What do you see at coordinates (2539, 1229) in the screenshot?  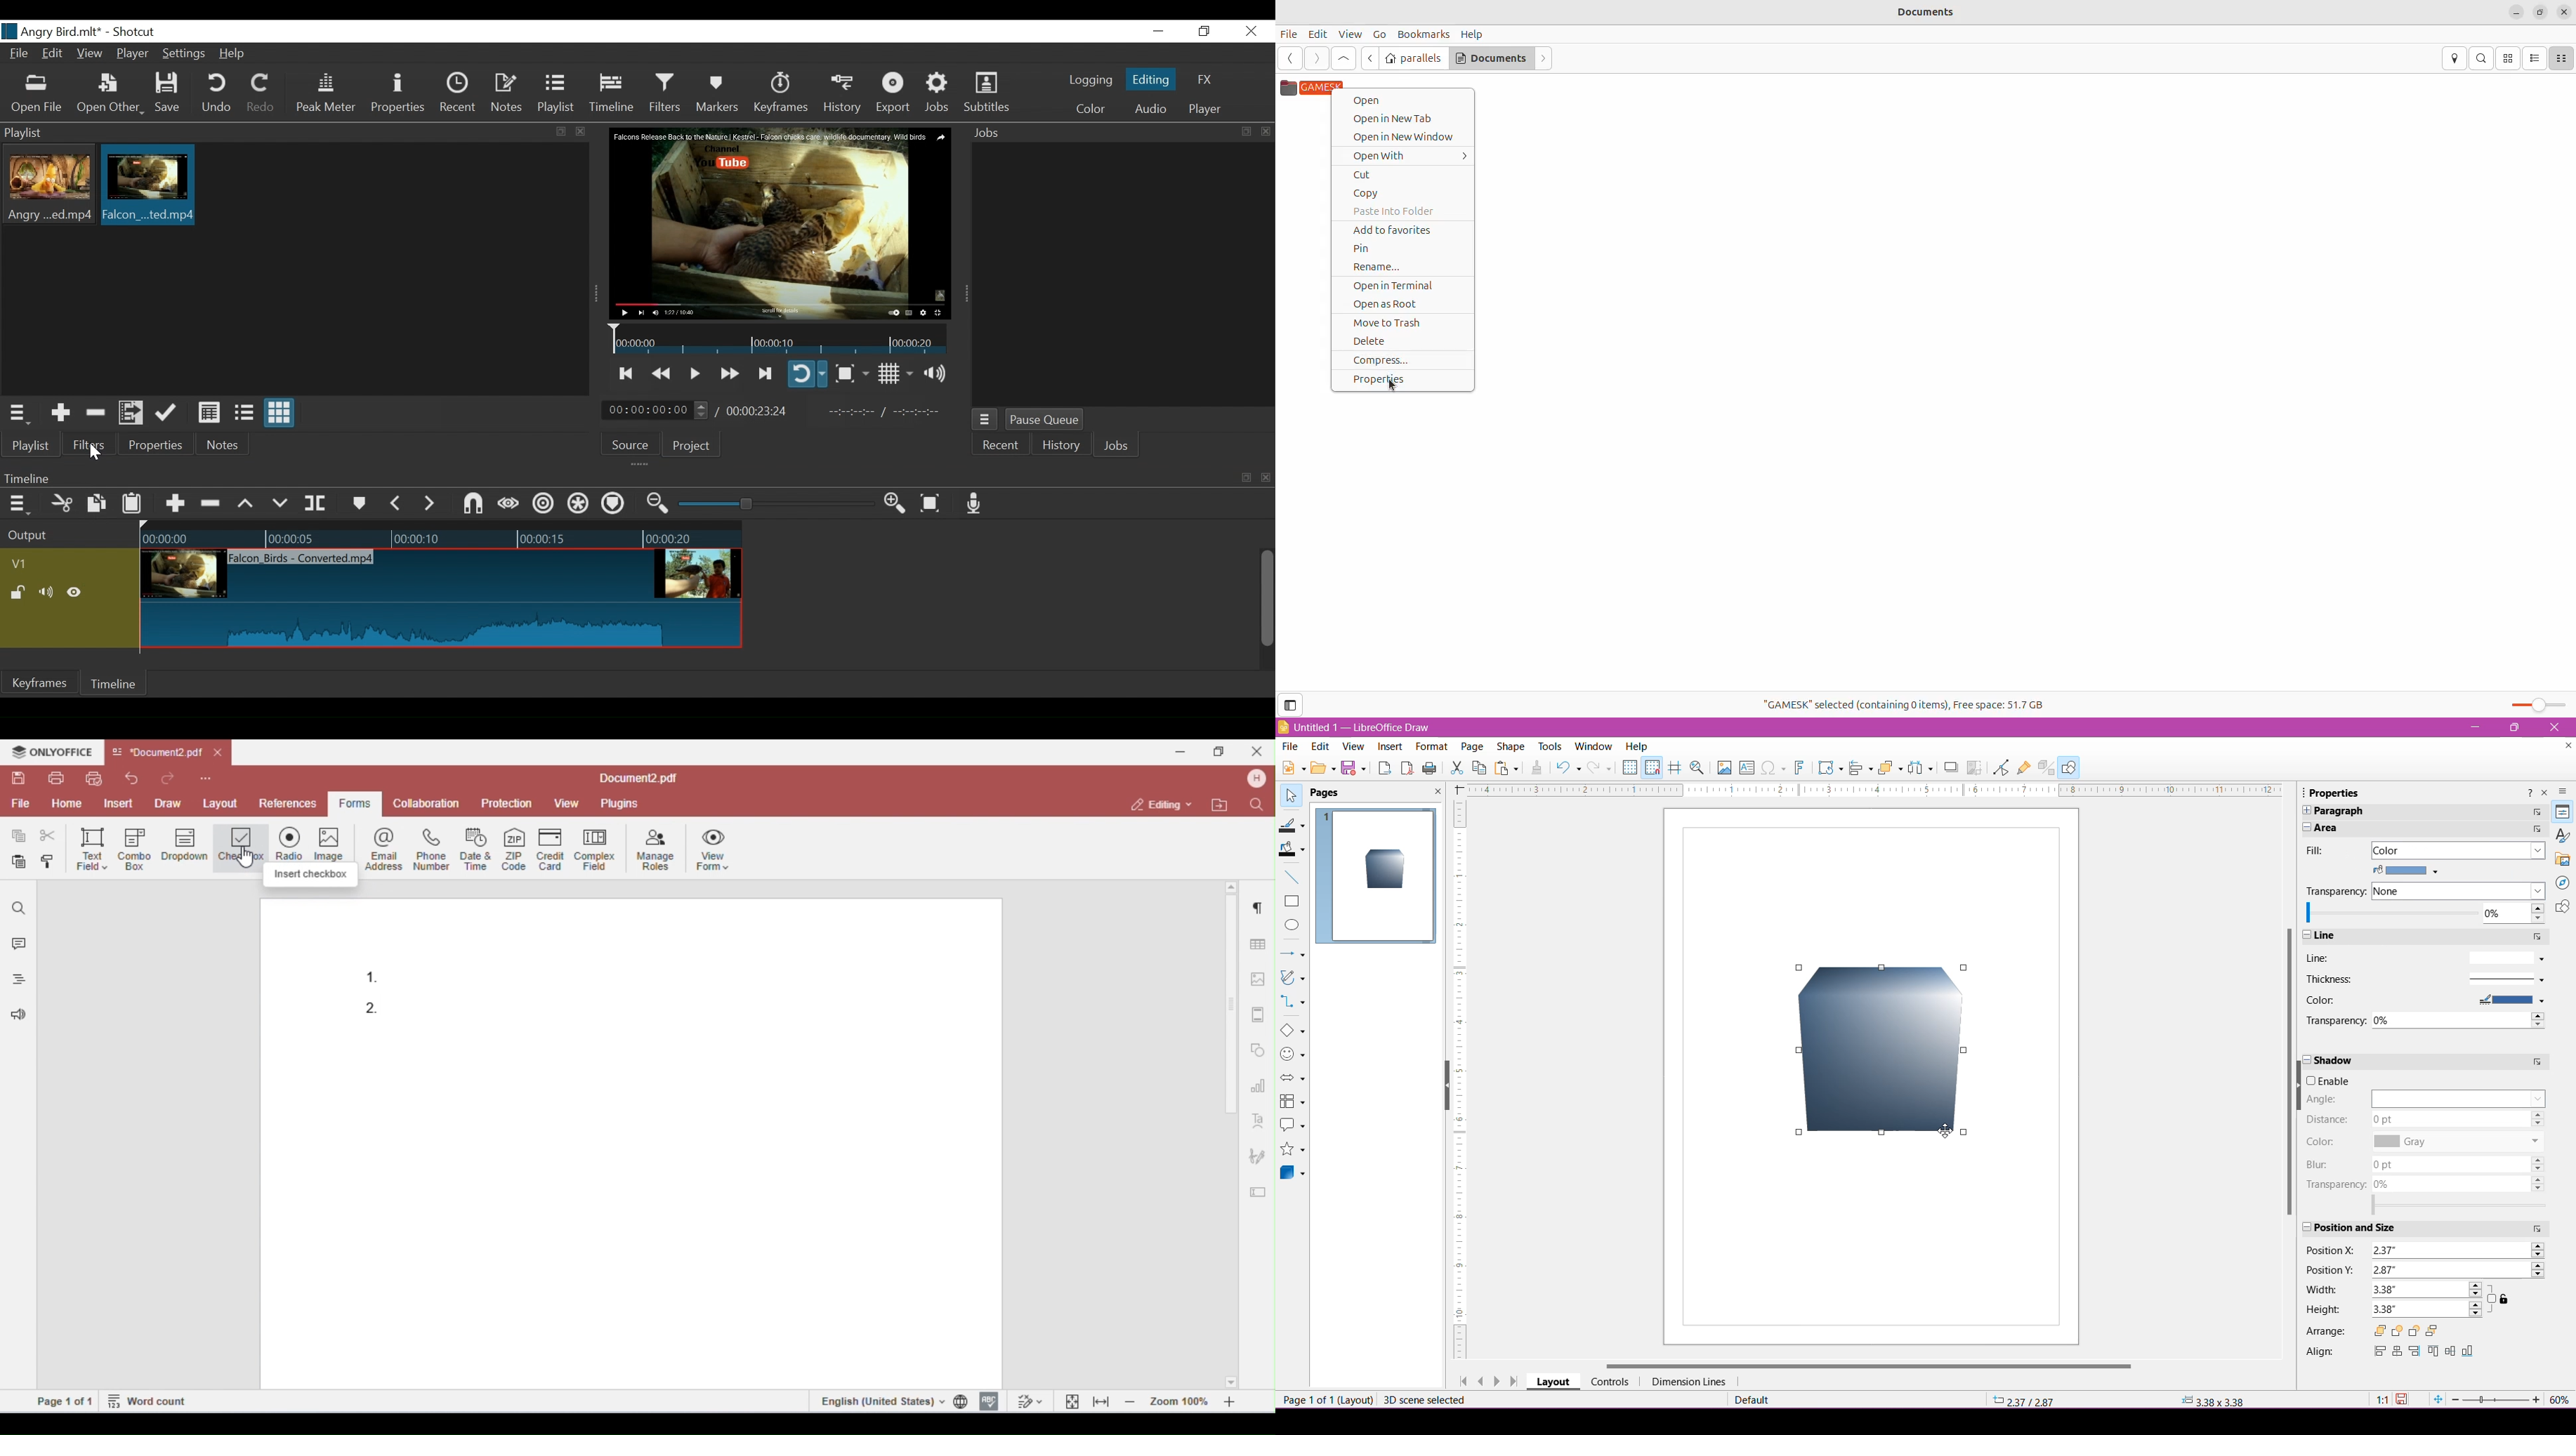 I see `More Options` at bounding box center [2539, 1229].